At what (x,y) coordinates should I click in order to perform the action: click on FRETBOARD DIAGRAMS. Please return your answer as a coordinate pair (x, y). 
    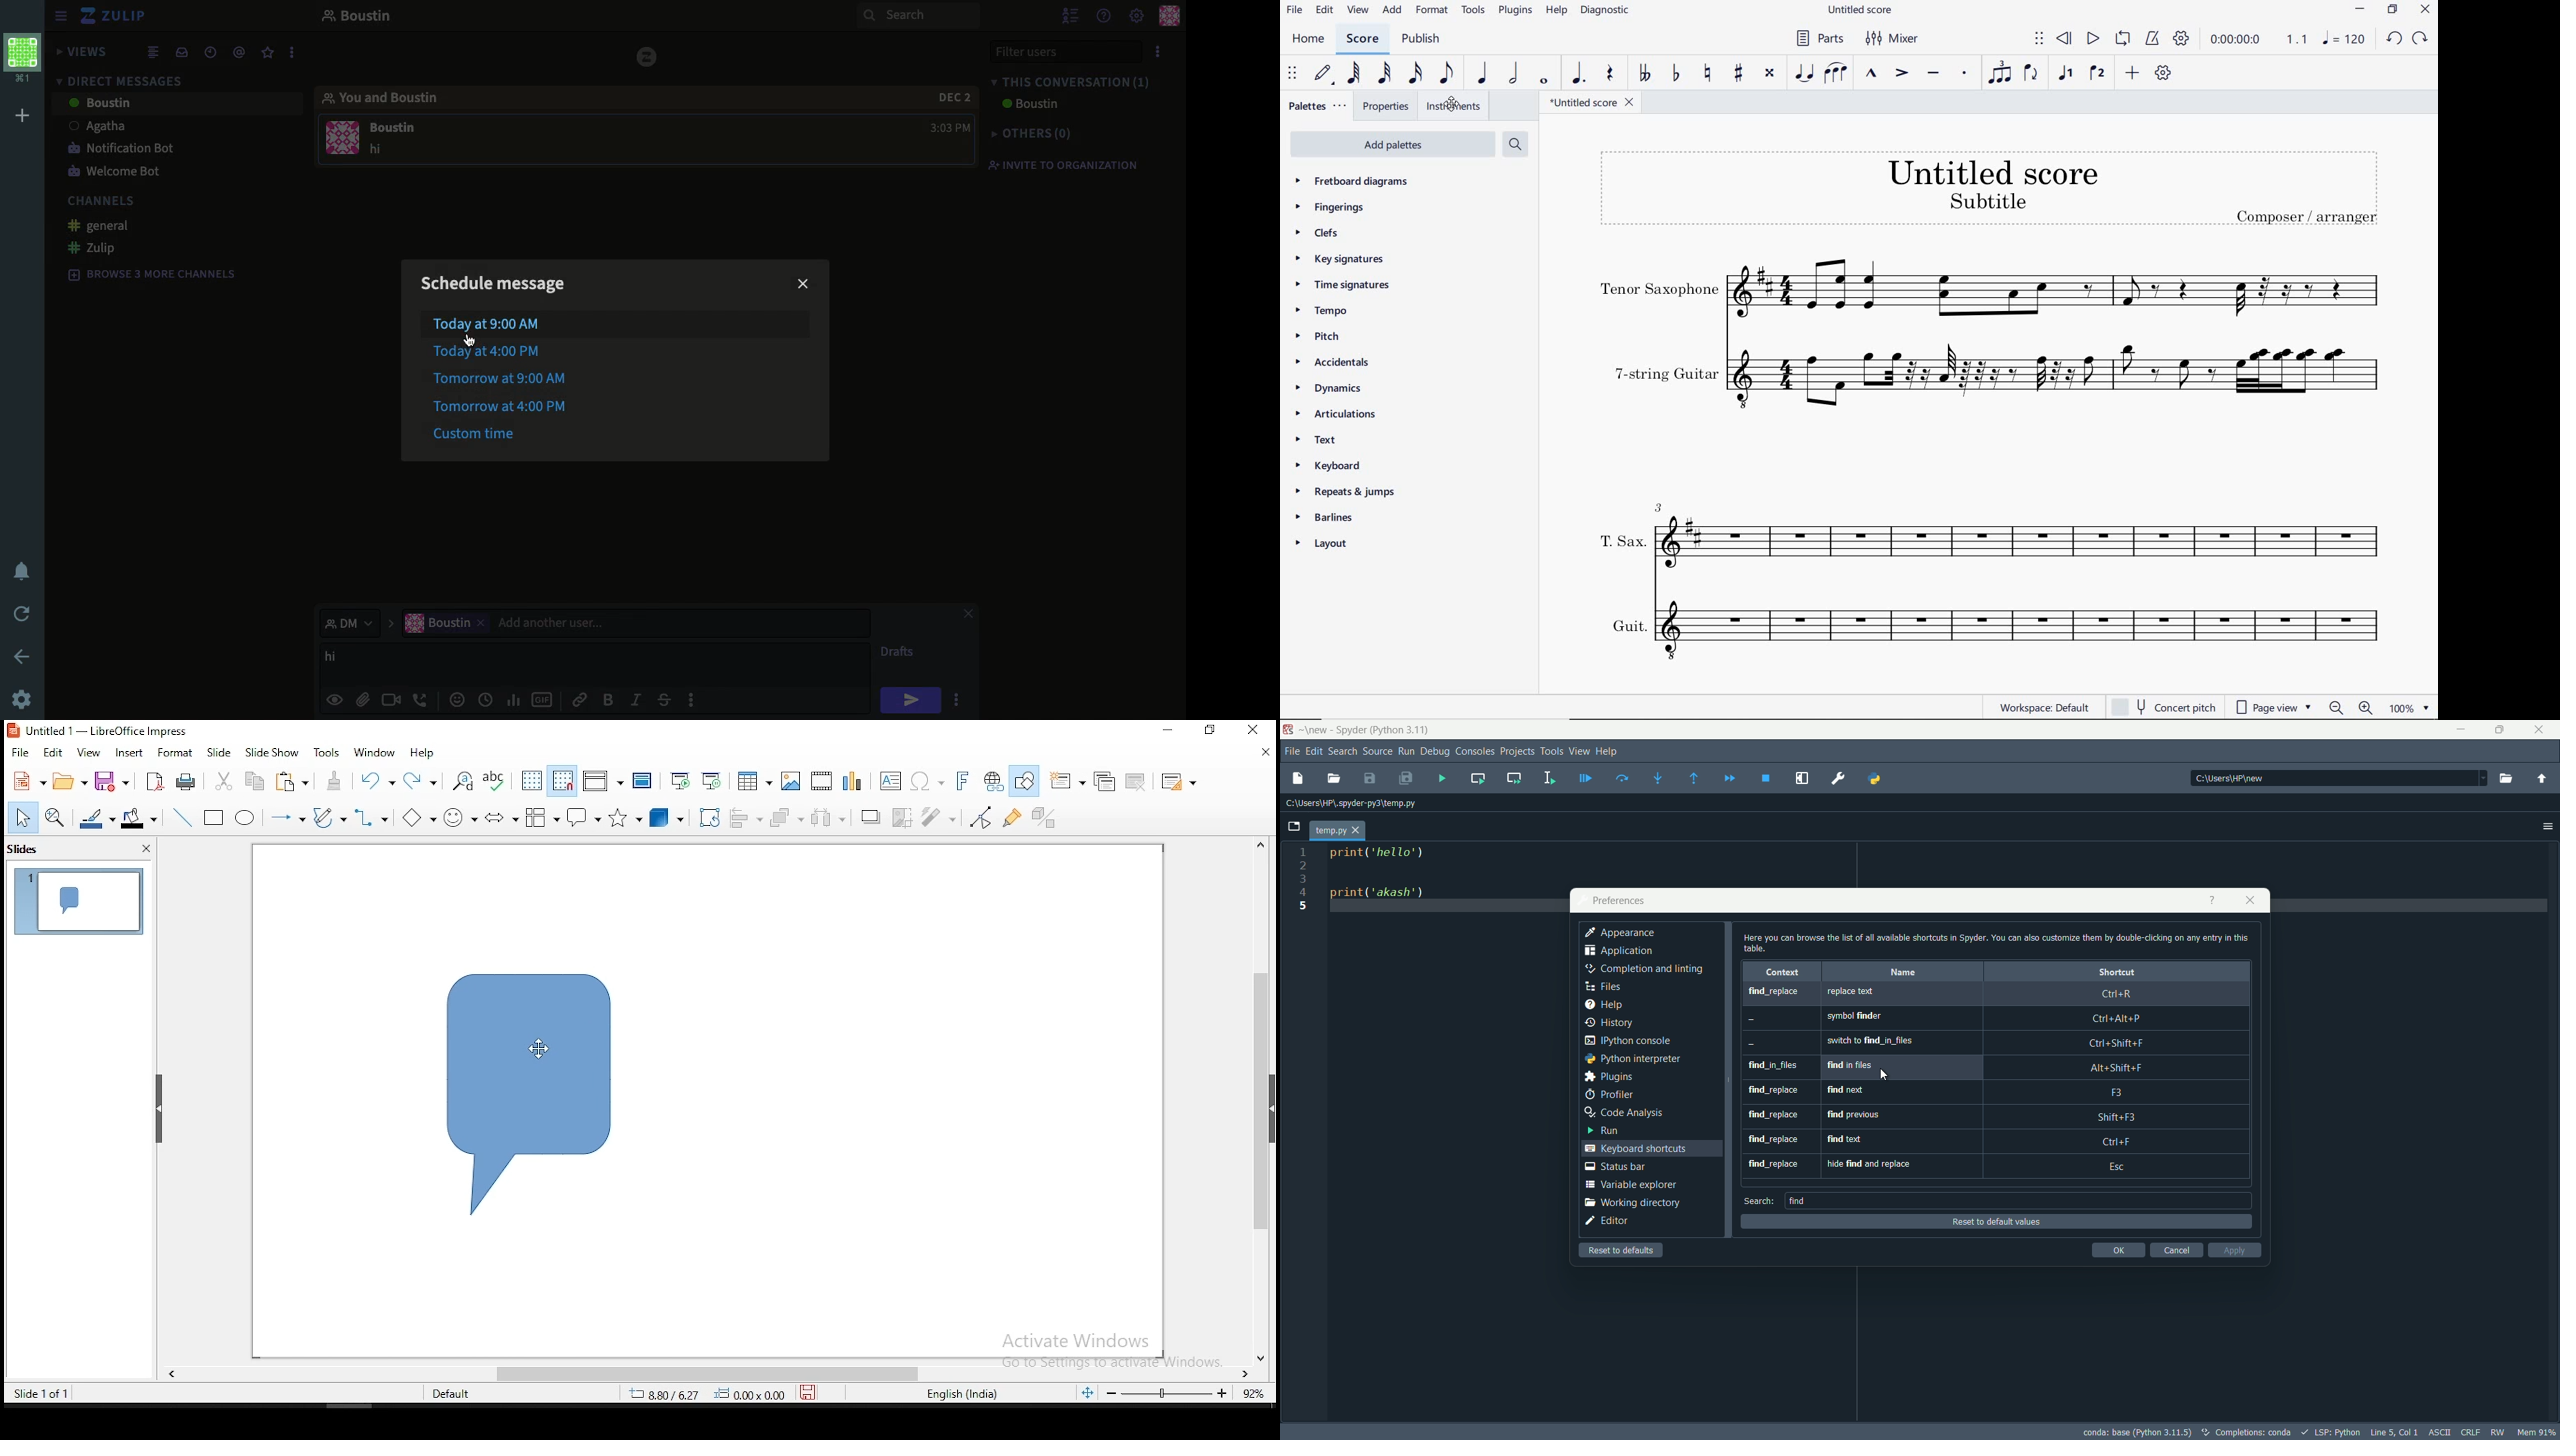
    Looking at the image, I should click on (1360, 182).